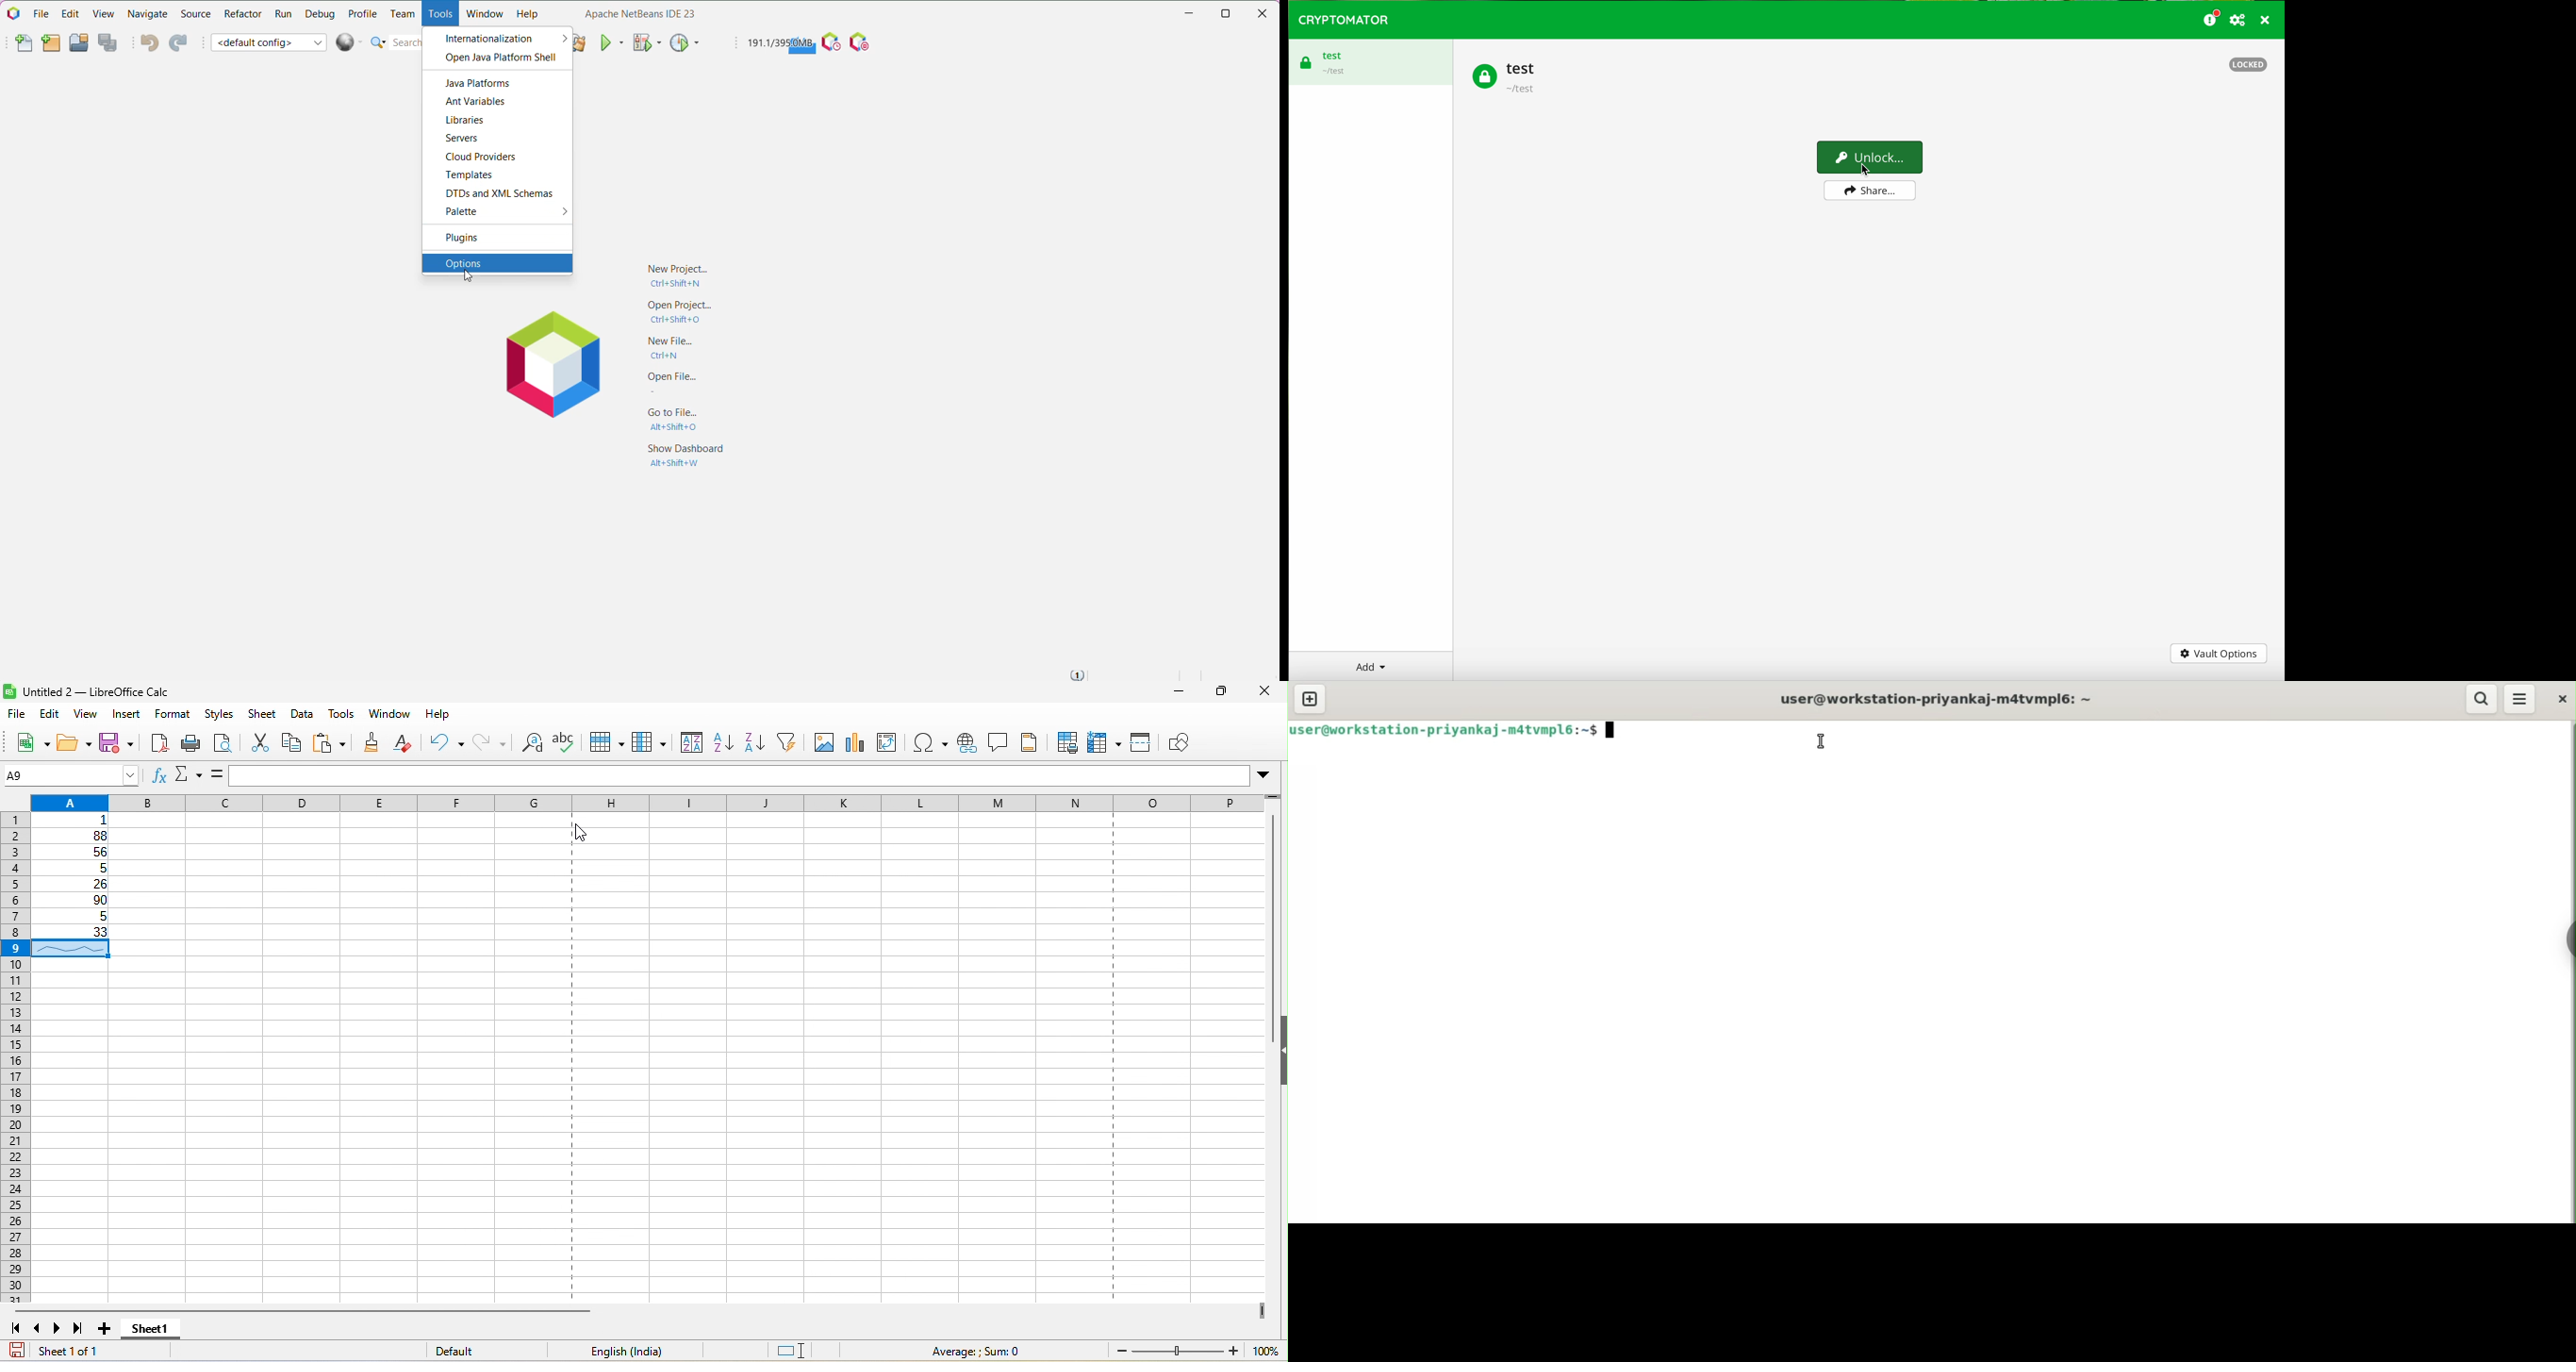  I want to click on 1, so click(77, 821).